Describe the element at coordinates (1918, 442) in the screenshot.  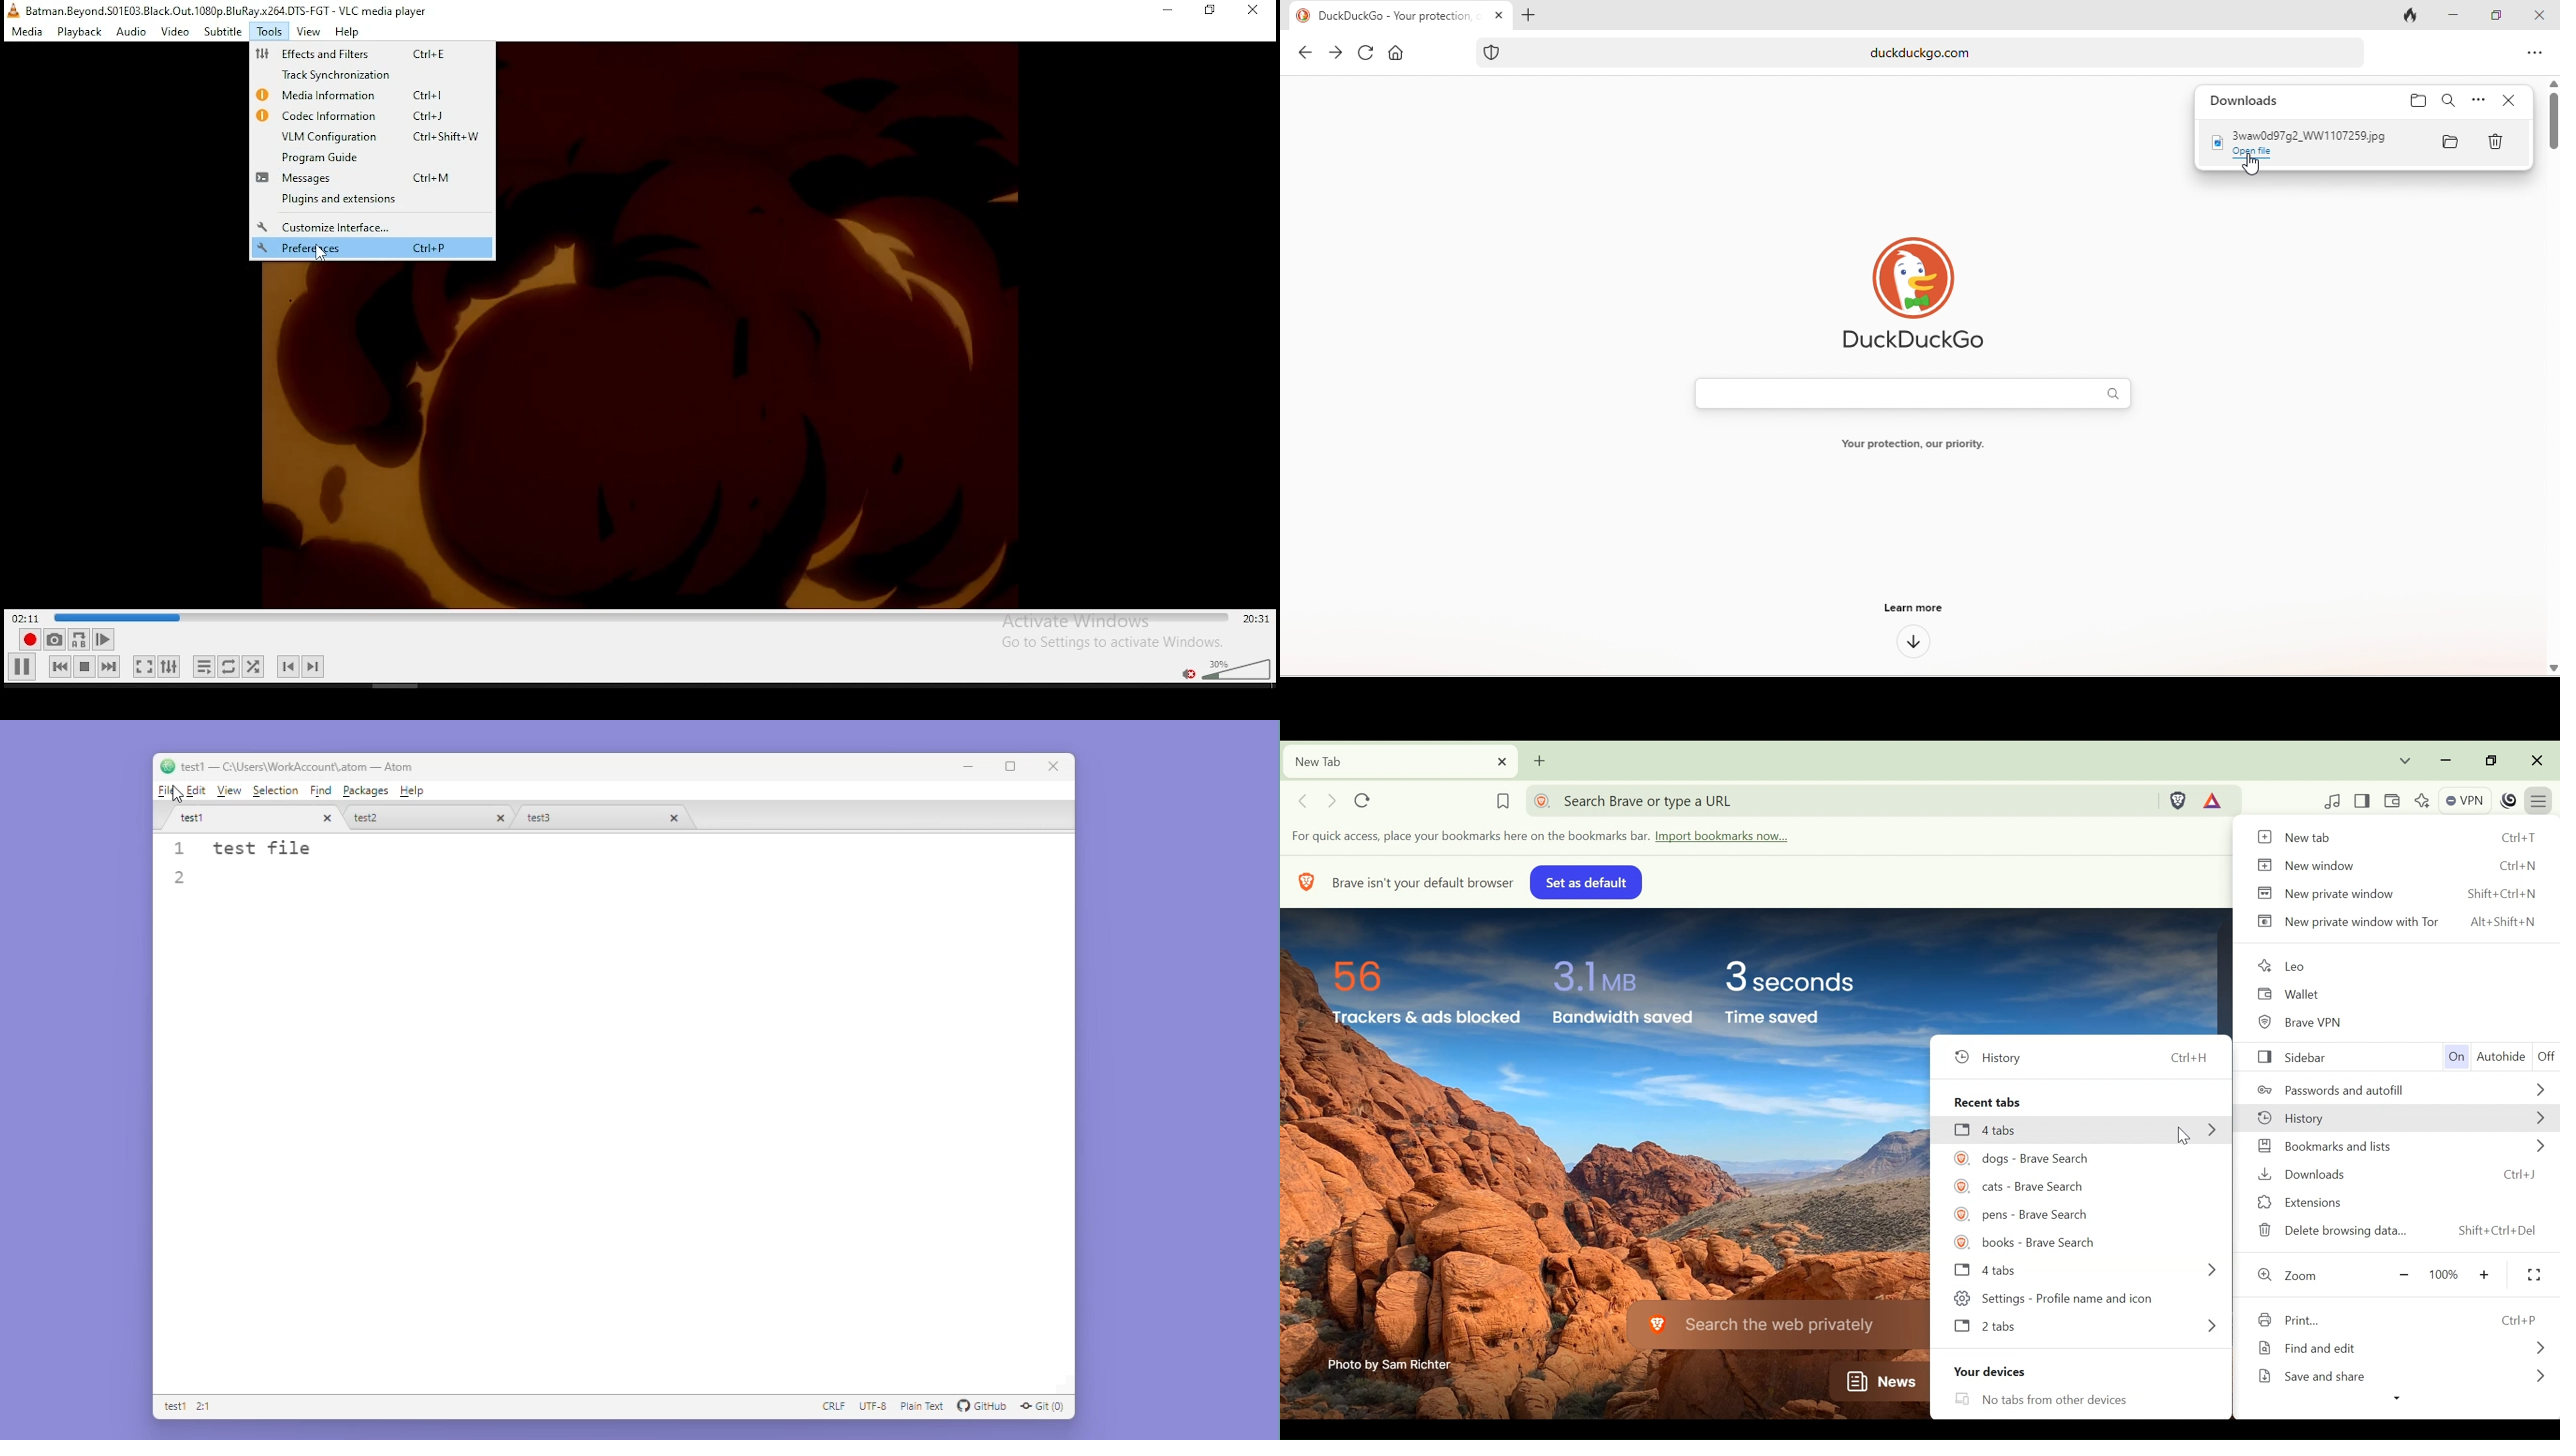
I see `Your protection, our priority` at that location.